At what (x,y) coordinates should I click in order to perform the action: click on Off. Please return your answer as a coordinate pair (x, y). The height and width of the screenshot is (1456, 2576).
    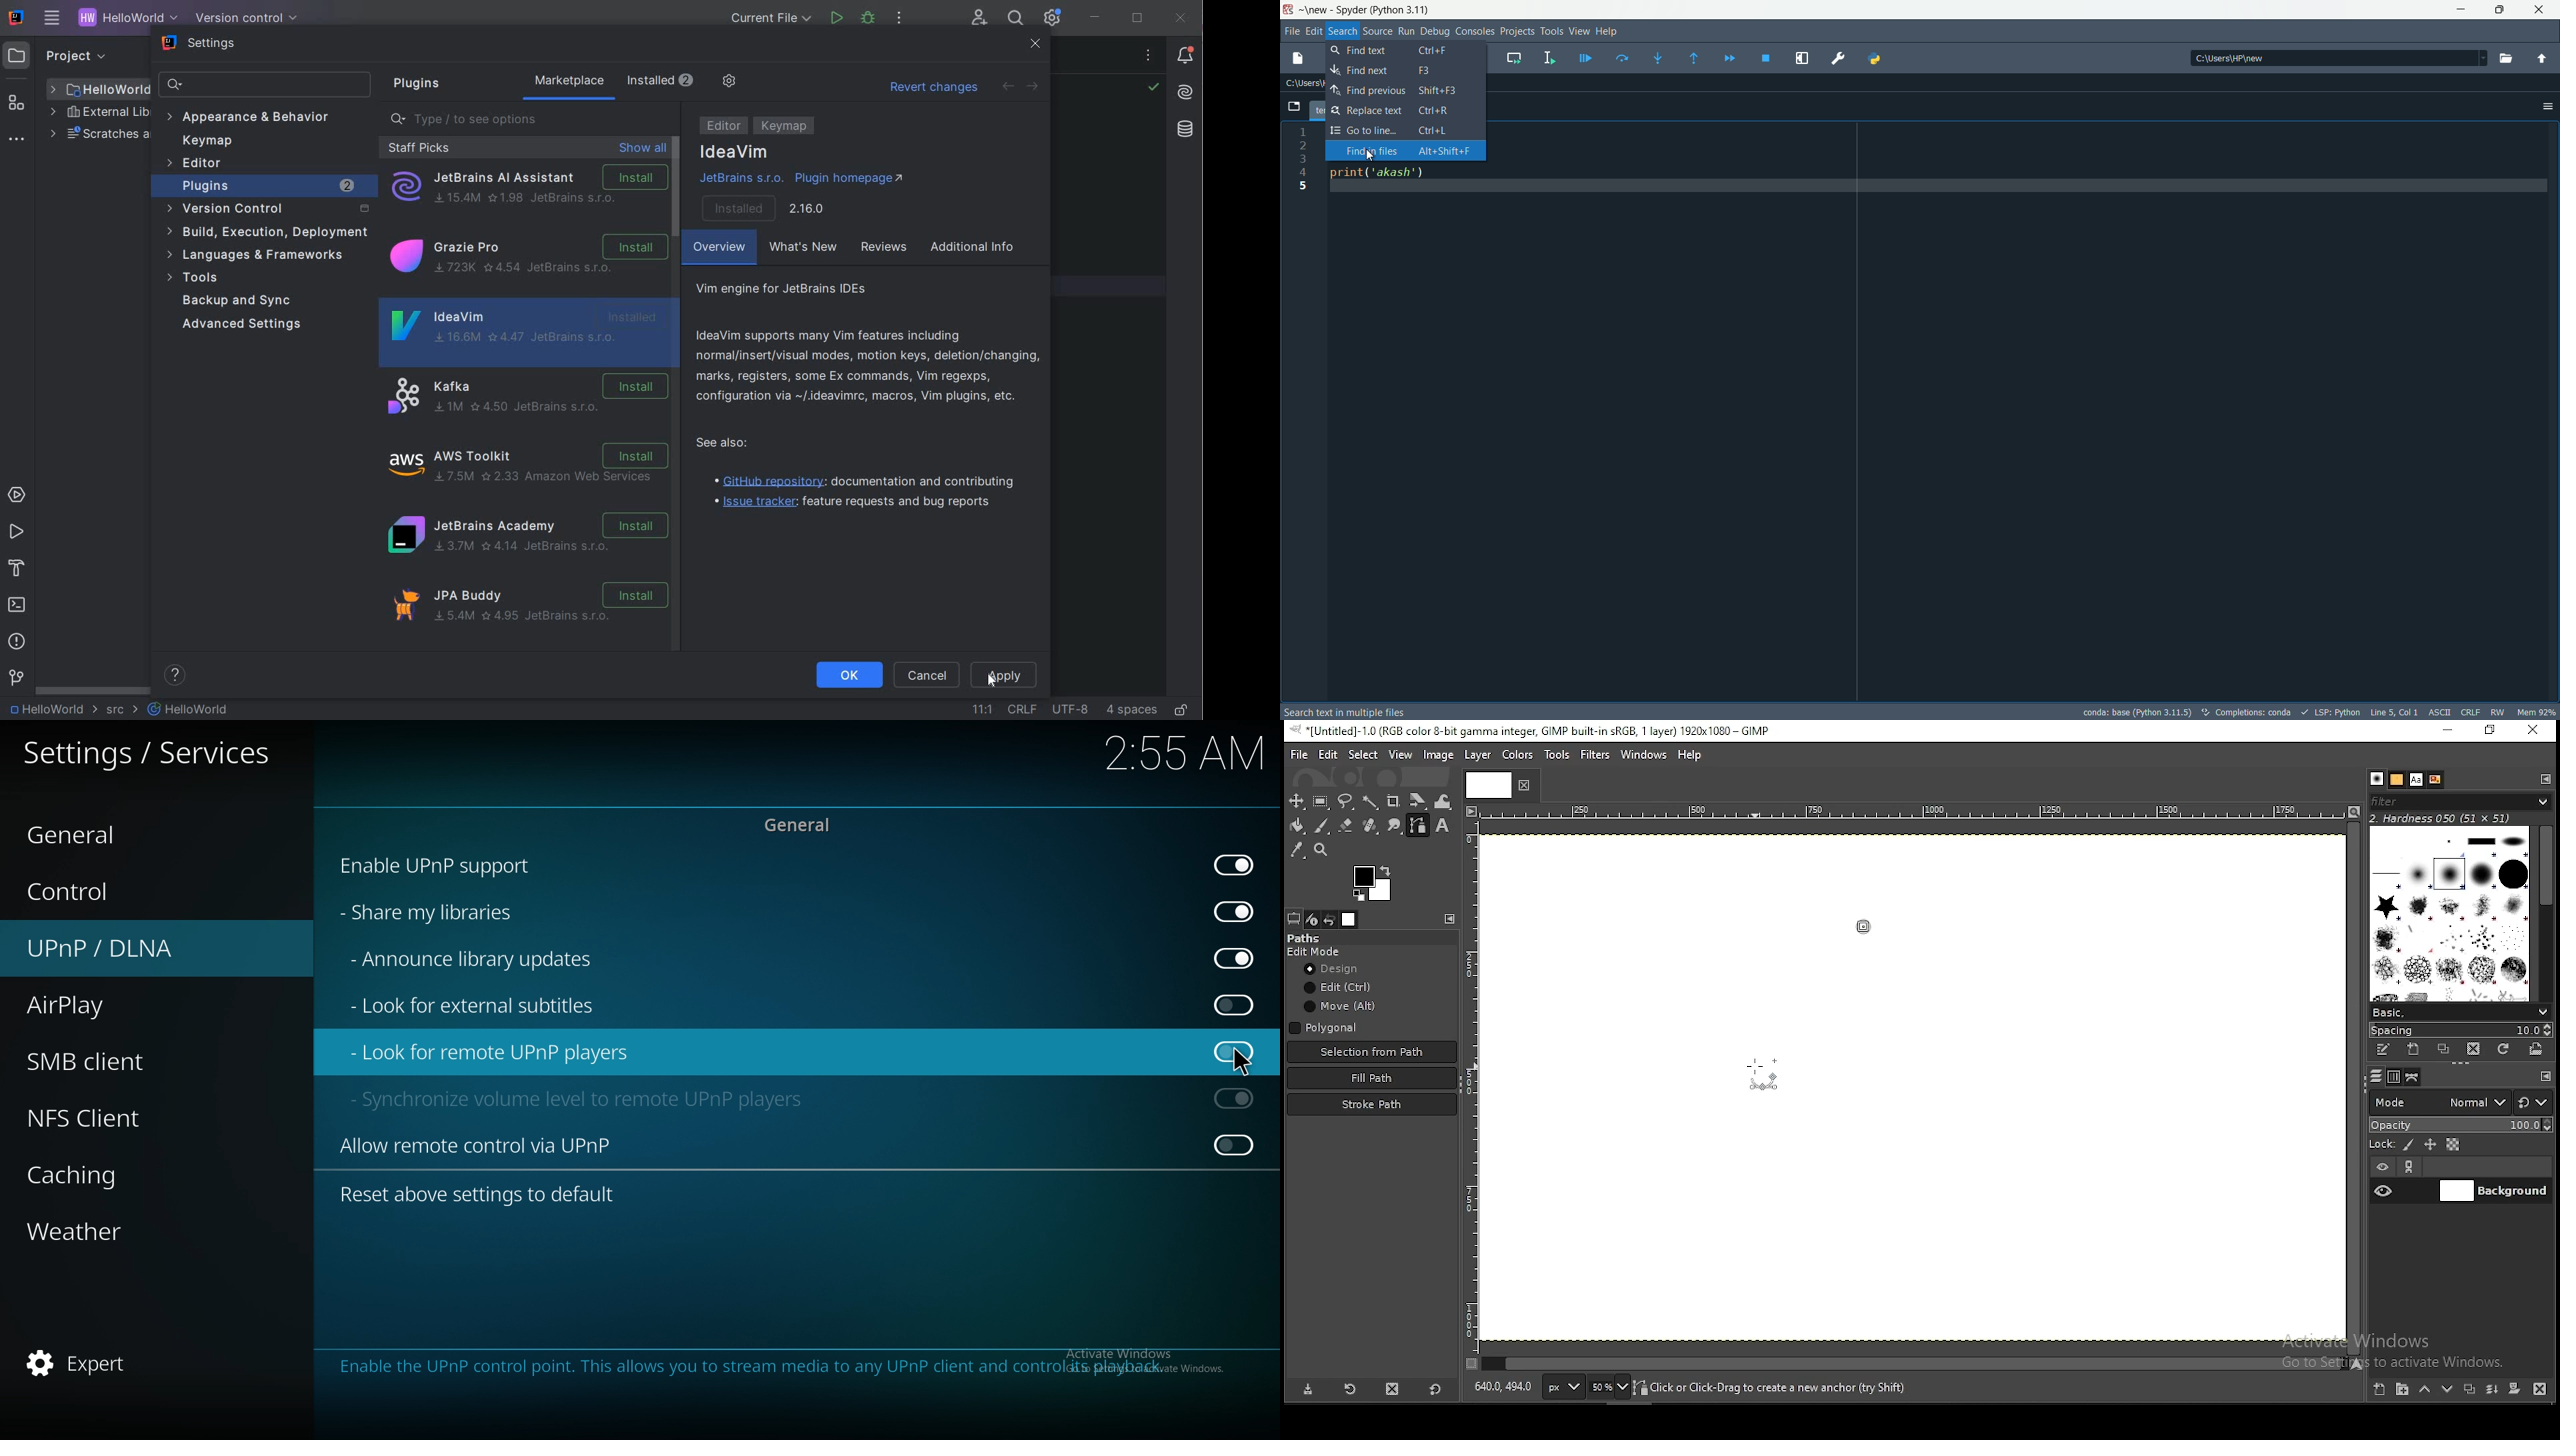
    Looking at the image, I should click on (1235, 1145).